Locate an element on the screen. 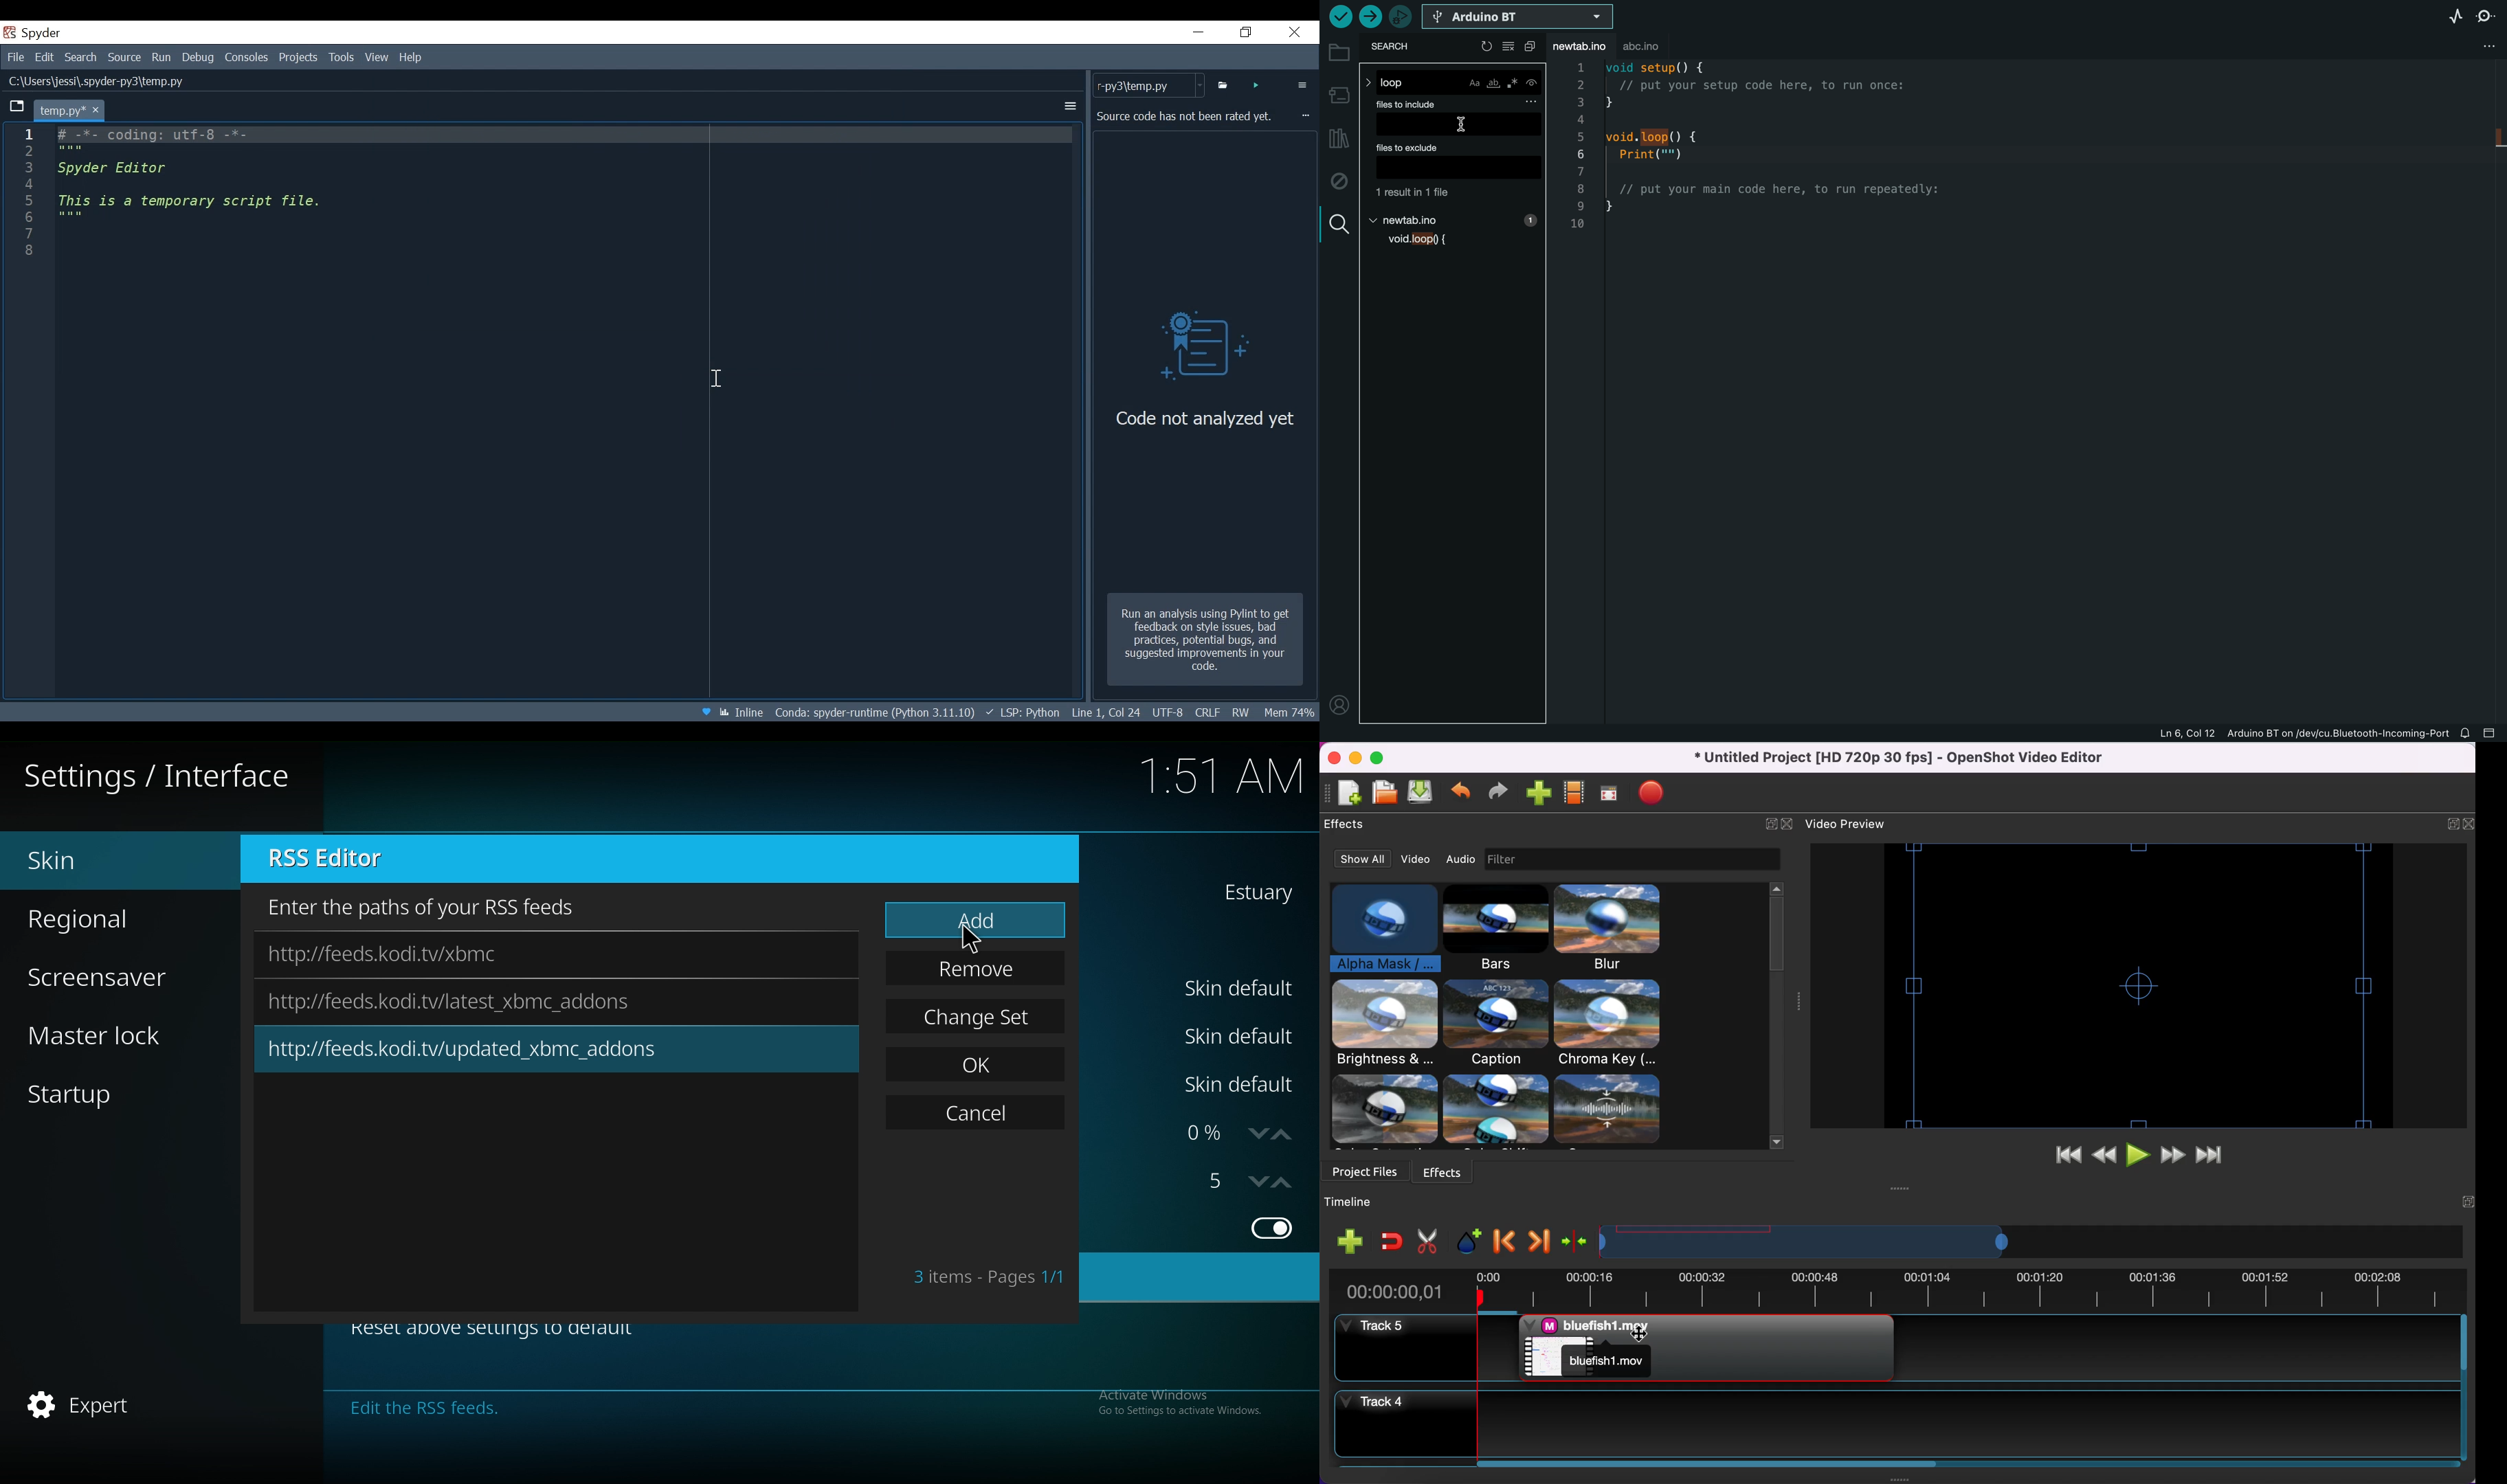  void setup() {// put your setup code here, to run once:}void. loop() {Print("")// put your main code here, to run repeatedly:} is located at coordinates (1778, 153).